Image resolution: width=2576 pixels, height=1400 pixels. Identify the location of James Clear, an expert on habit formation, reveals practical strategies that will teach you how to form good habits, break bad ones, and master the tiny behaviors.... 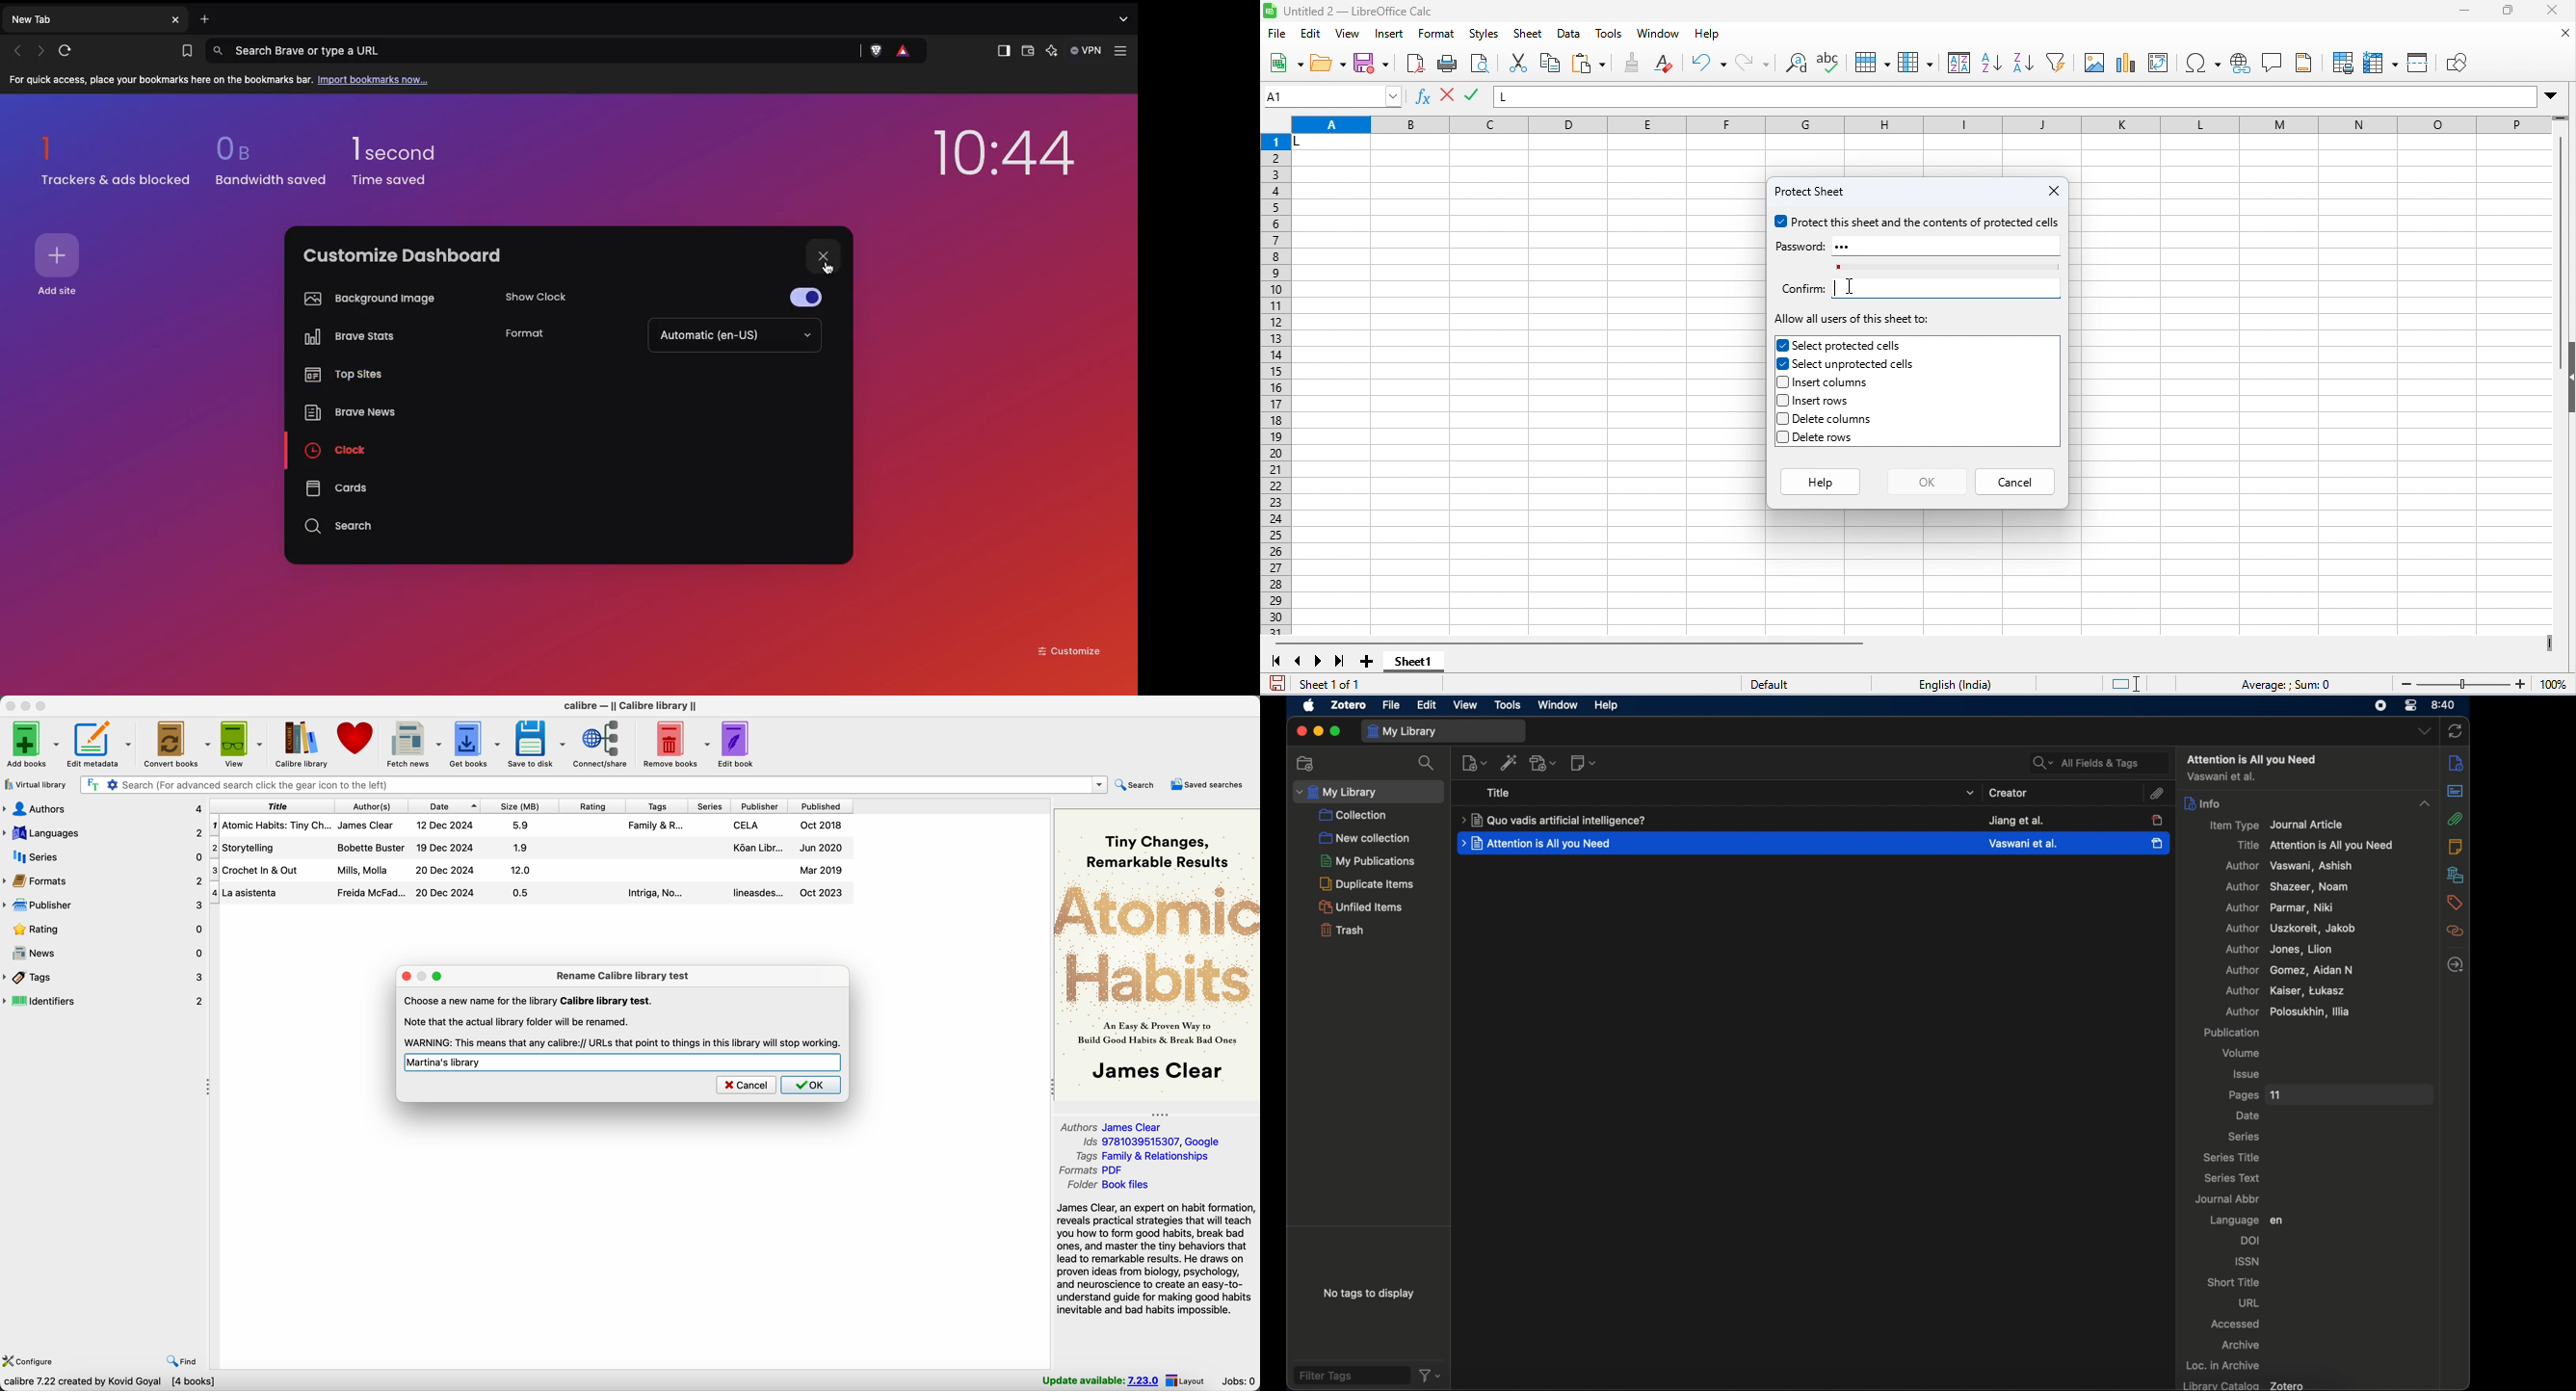
(1157, 1259).